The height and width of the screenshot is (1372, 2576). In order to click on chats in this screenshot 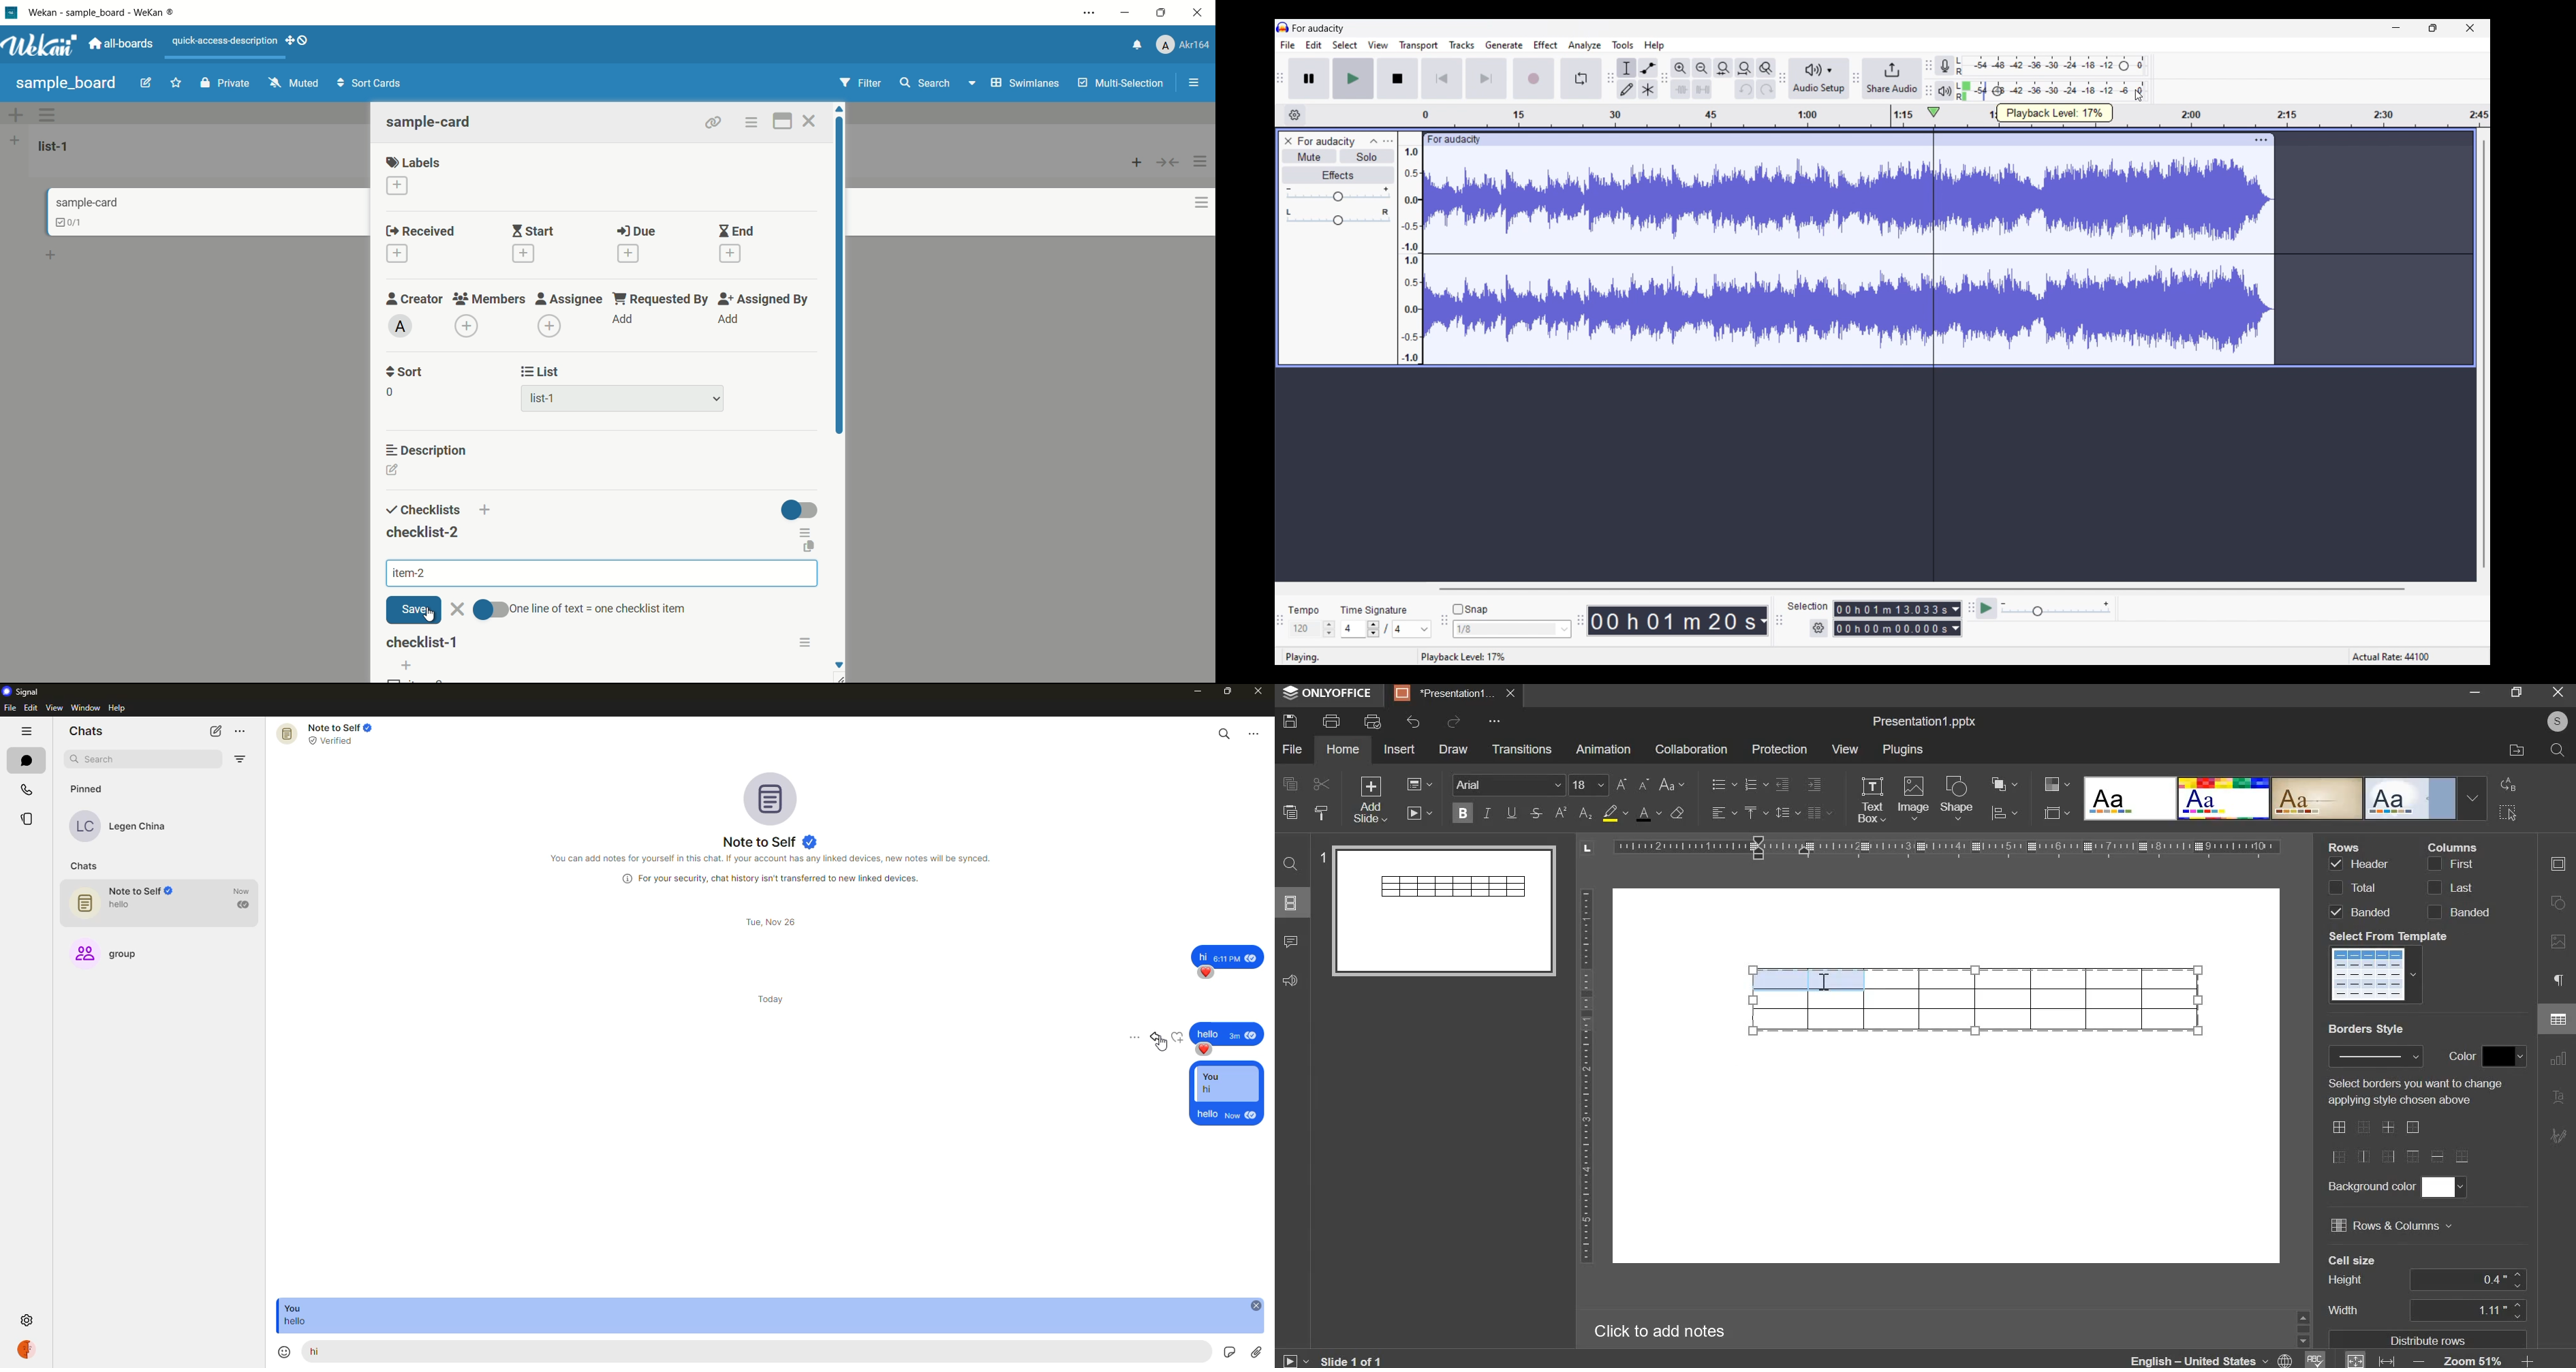, I will do `click(84, 865)`.